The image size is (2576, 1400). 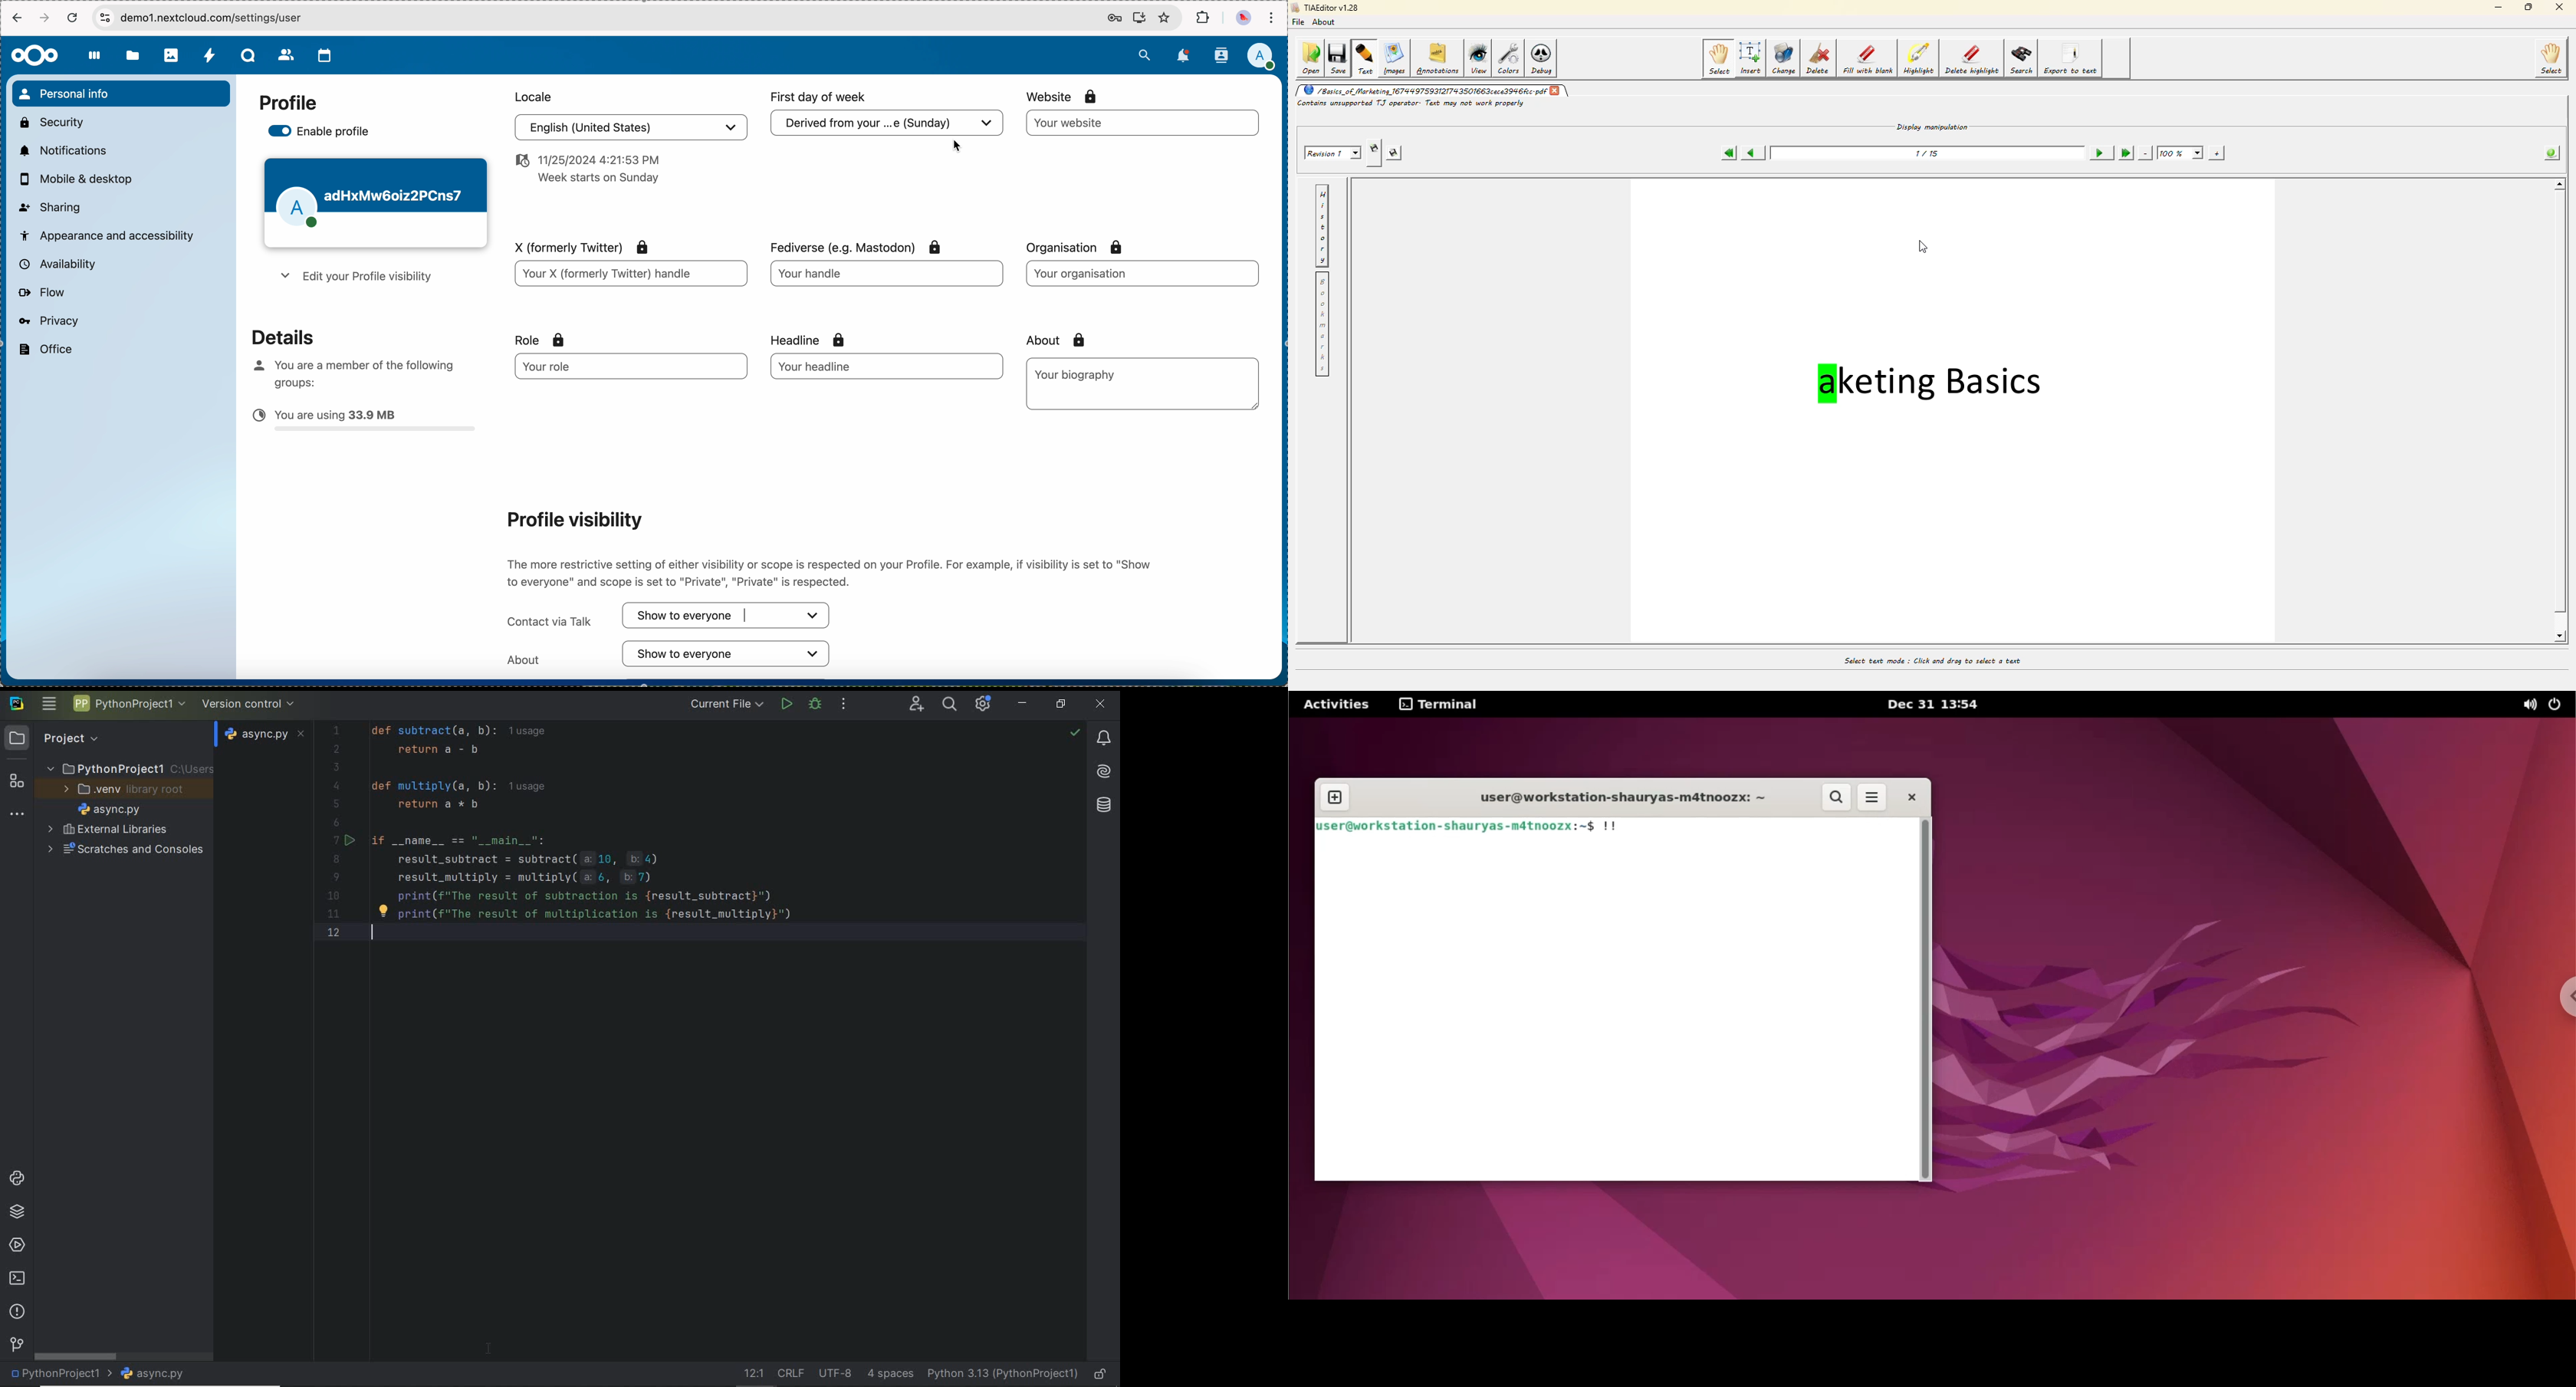 I want to click on appearance and accessibility, so click(x=108, y=235).